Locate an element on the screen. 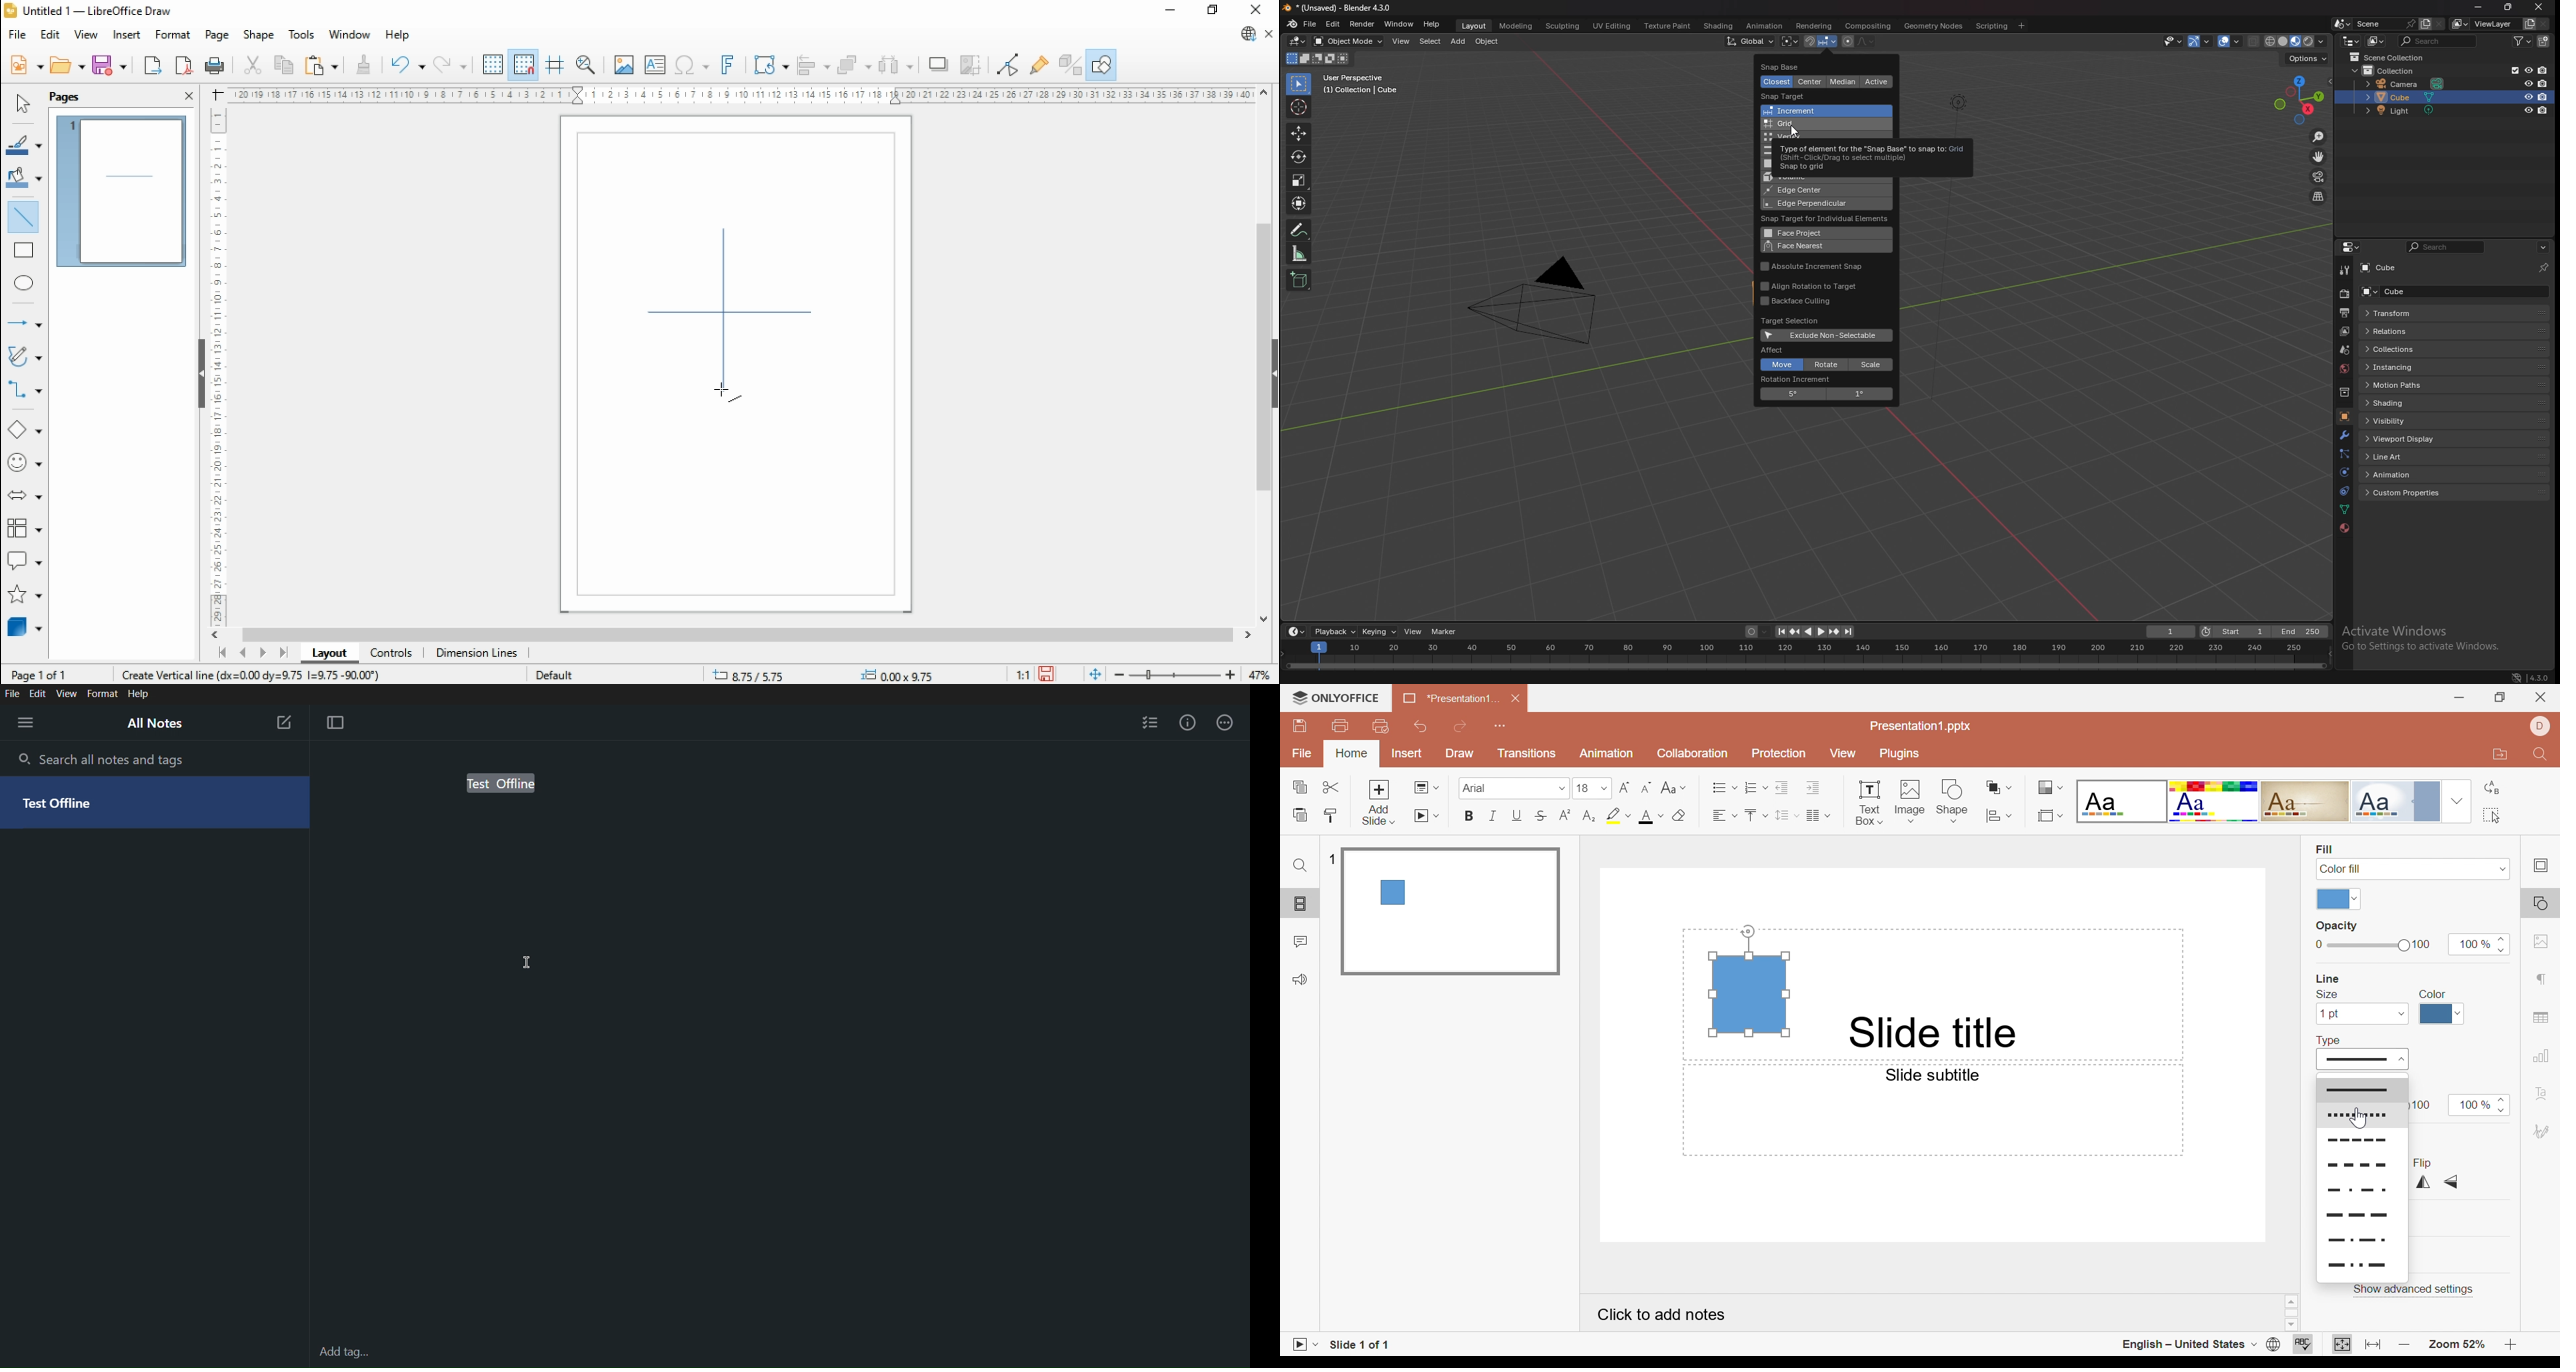 The width and height of the screenshot is (2576, 1372). align rotation is located at coordinates (1815, 286).